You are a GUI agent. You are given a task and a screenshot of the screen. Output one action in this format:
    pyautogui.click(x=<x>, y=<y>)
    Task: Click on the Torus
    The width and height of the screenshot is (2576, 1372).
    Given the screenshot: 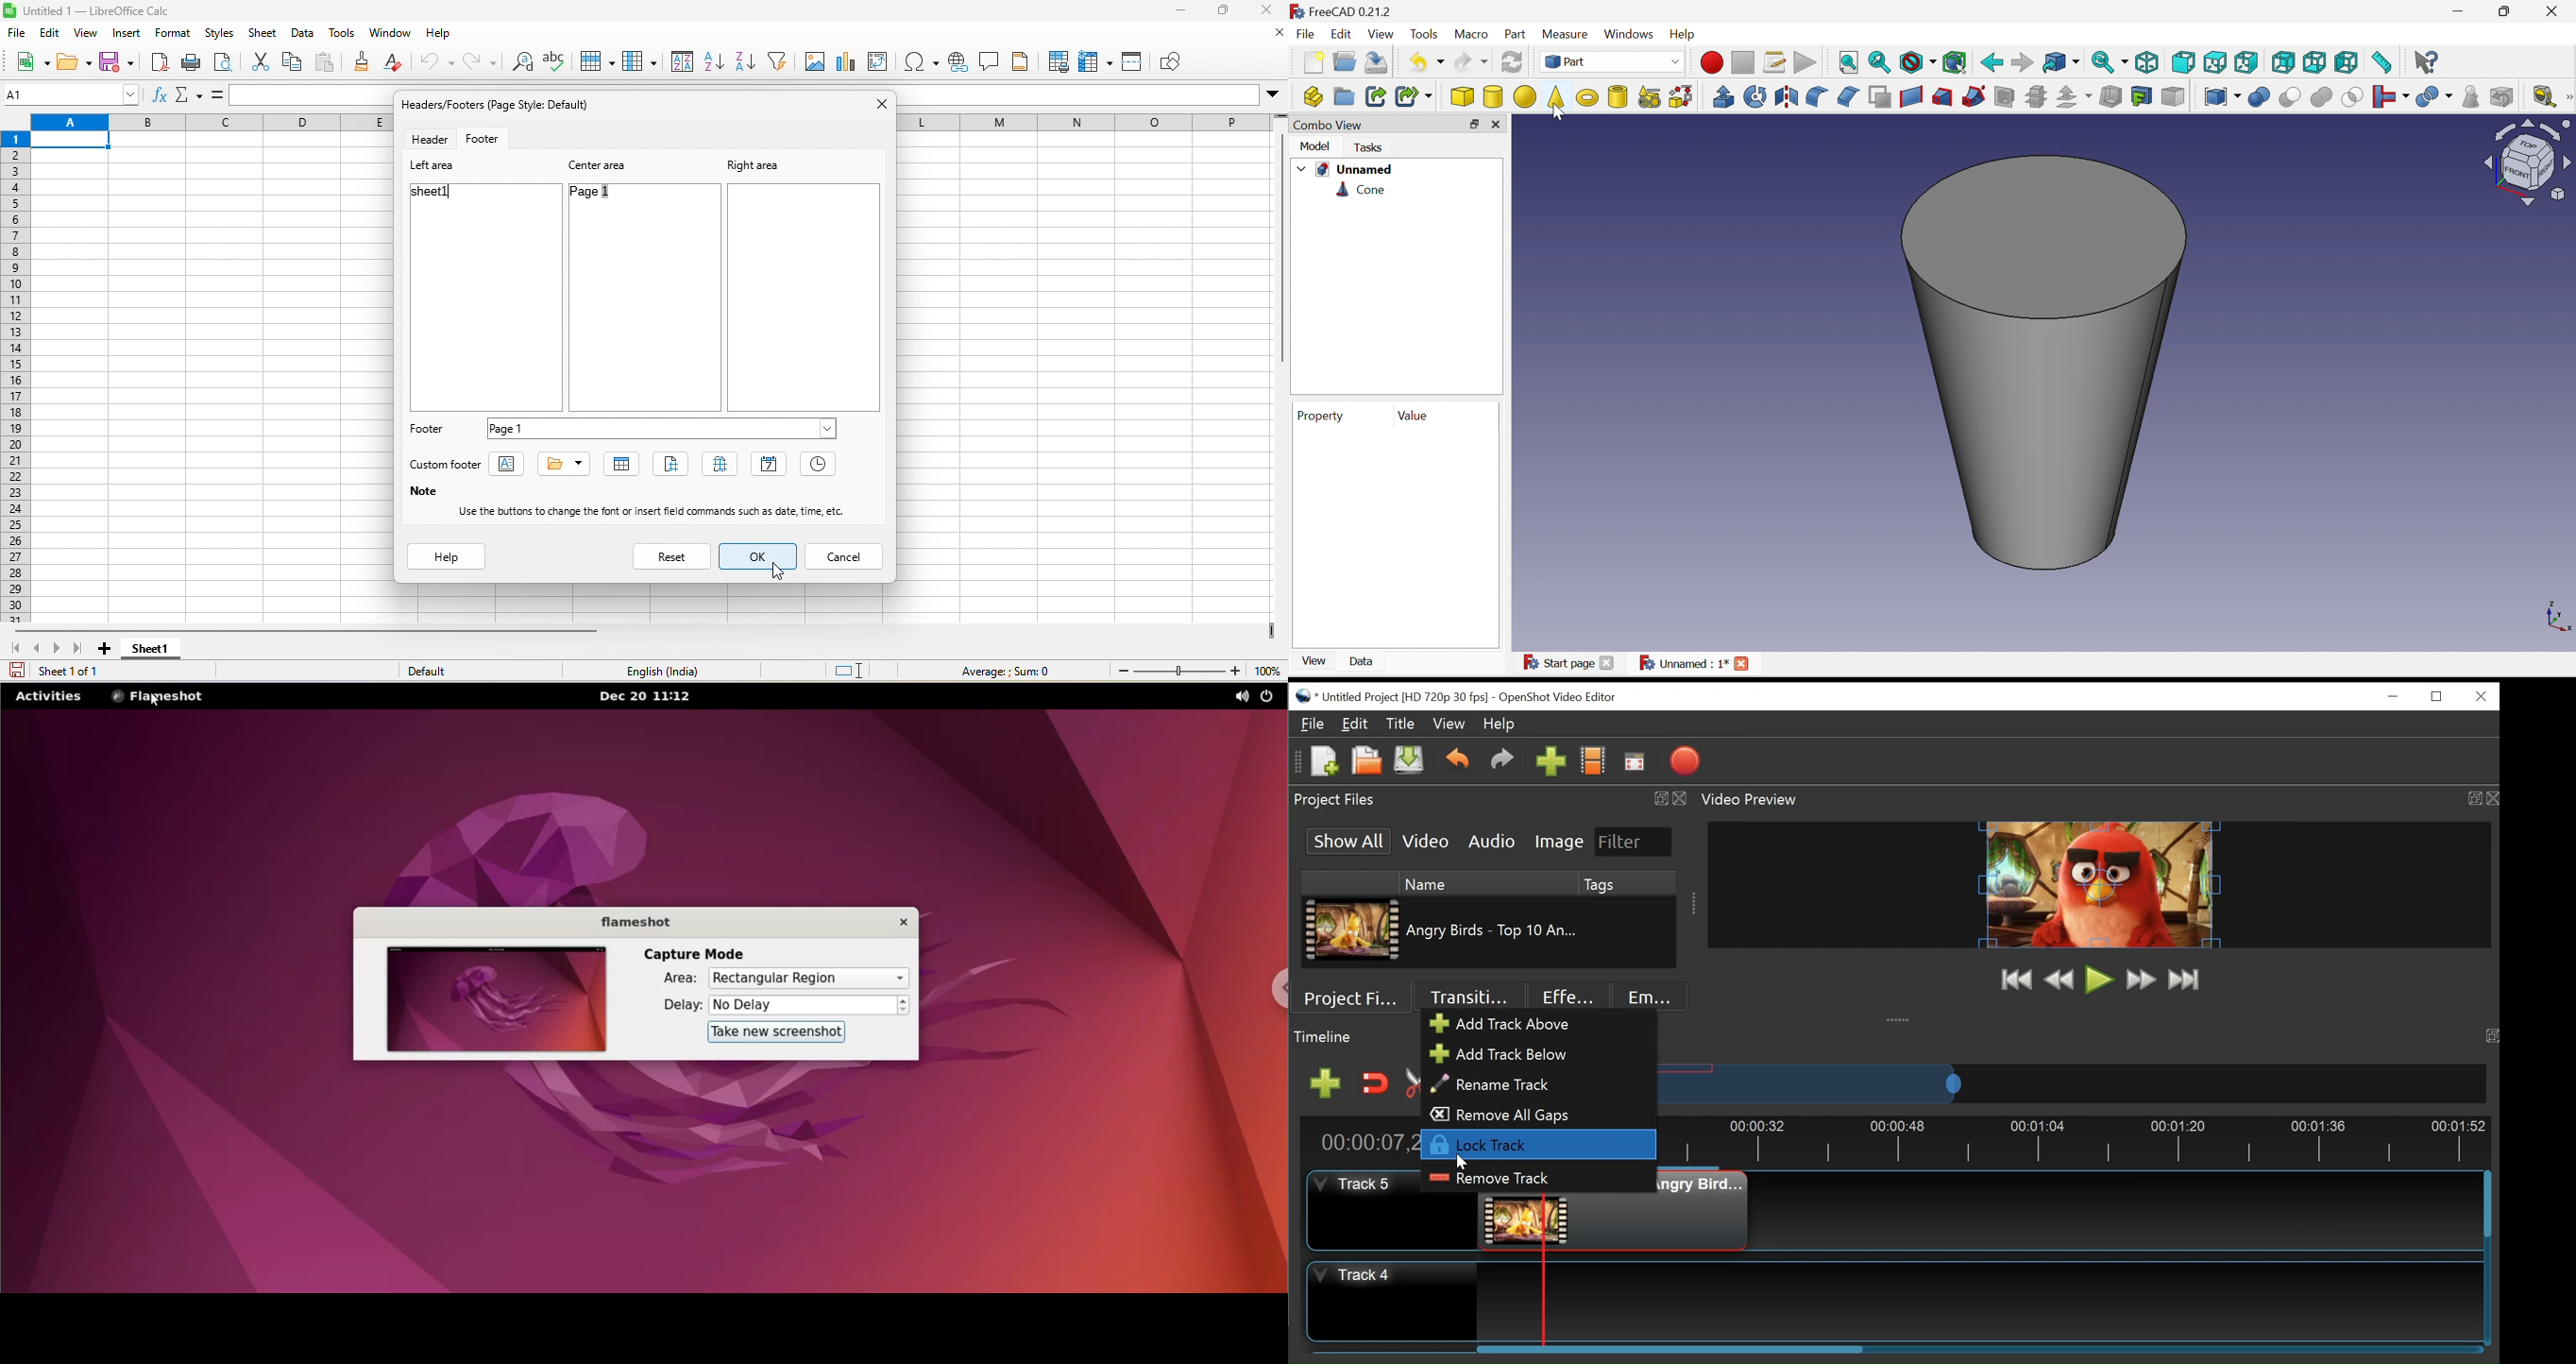 What is the action you would take?
    pyautogui.click(x=1589, y=99)
    